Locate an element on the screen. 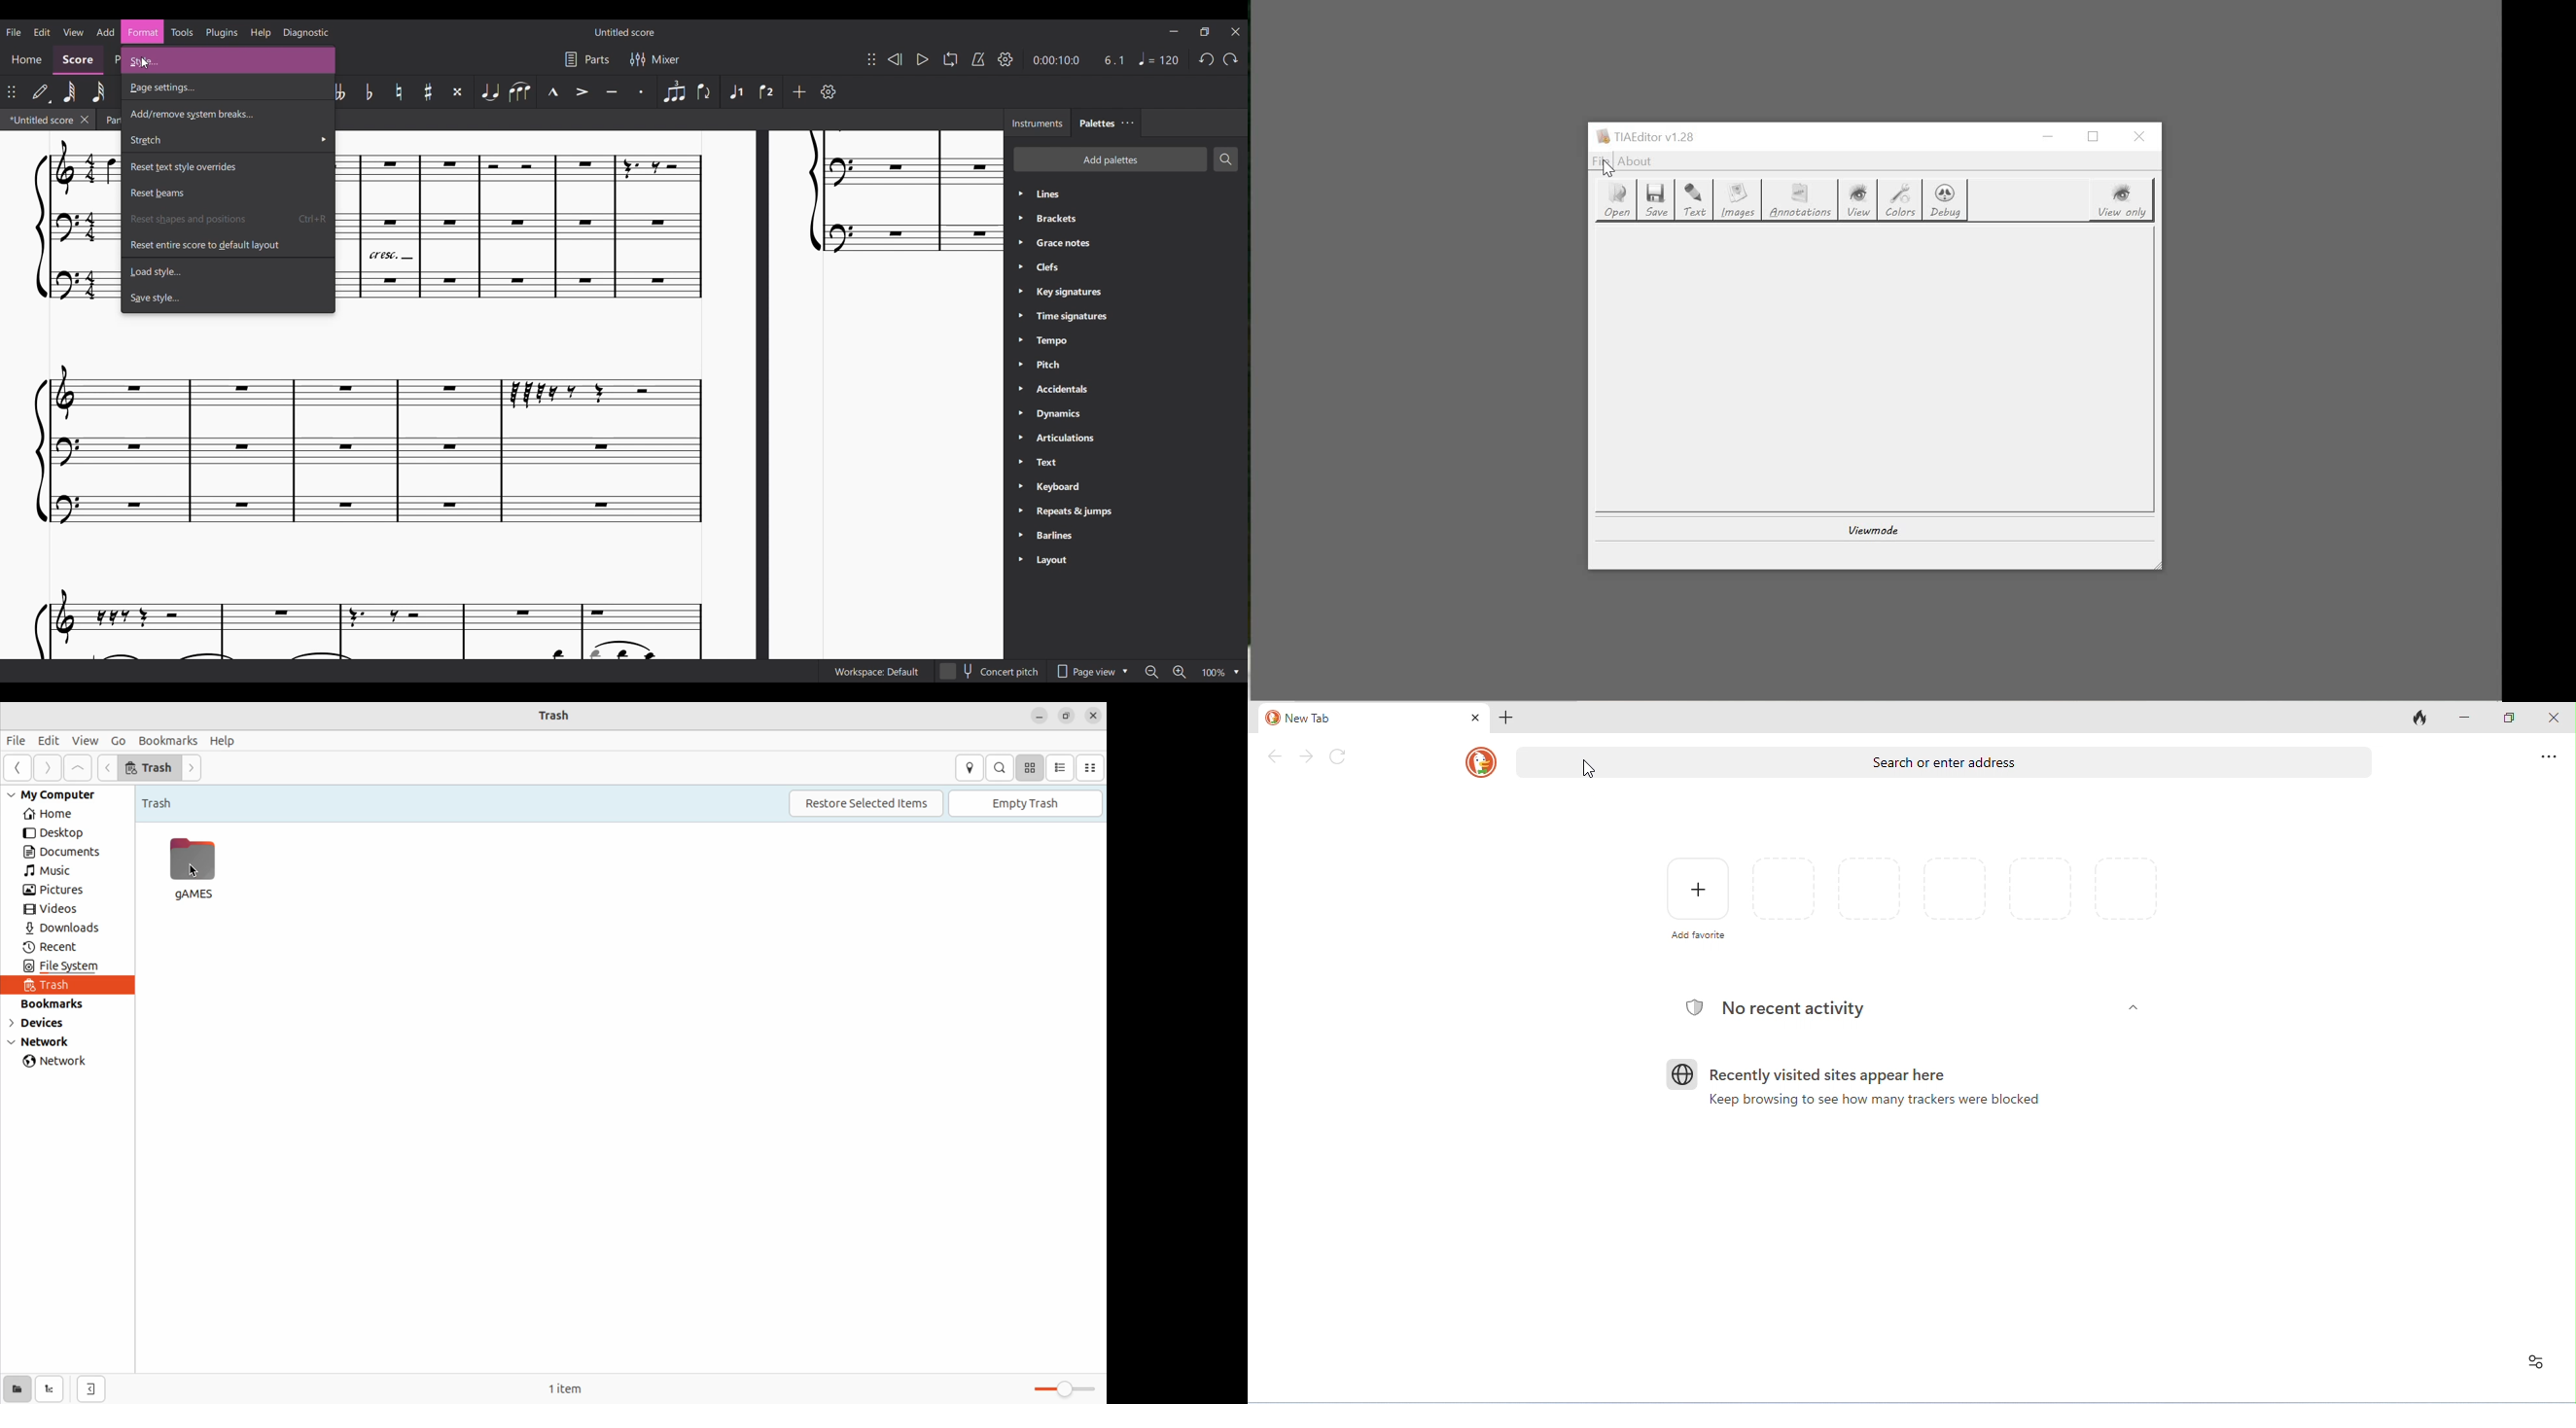 This screenshot has height=1428, width=2576. Default is located at coordinates (42, 92).